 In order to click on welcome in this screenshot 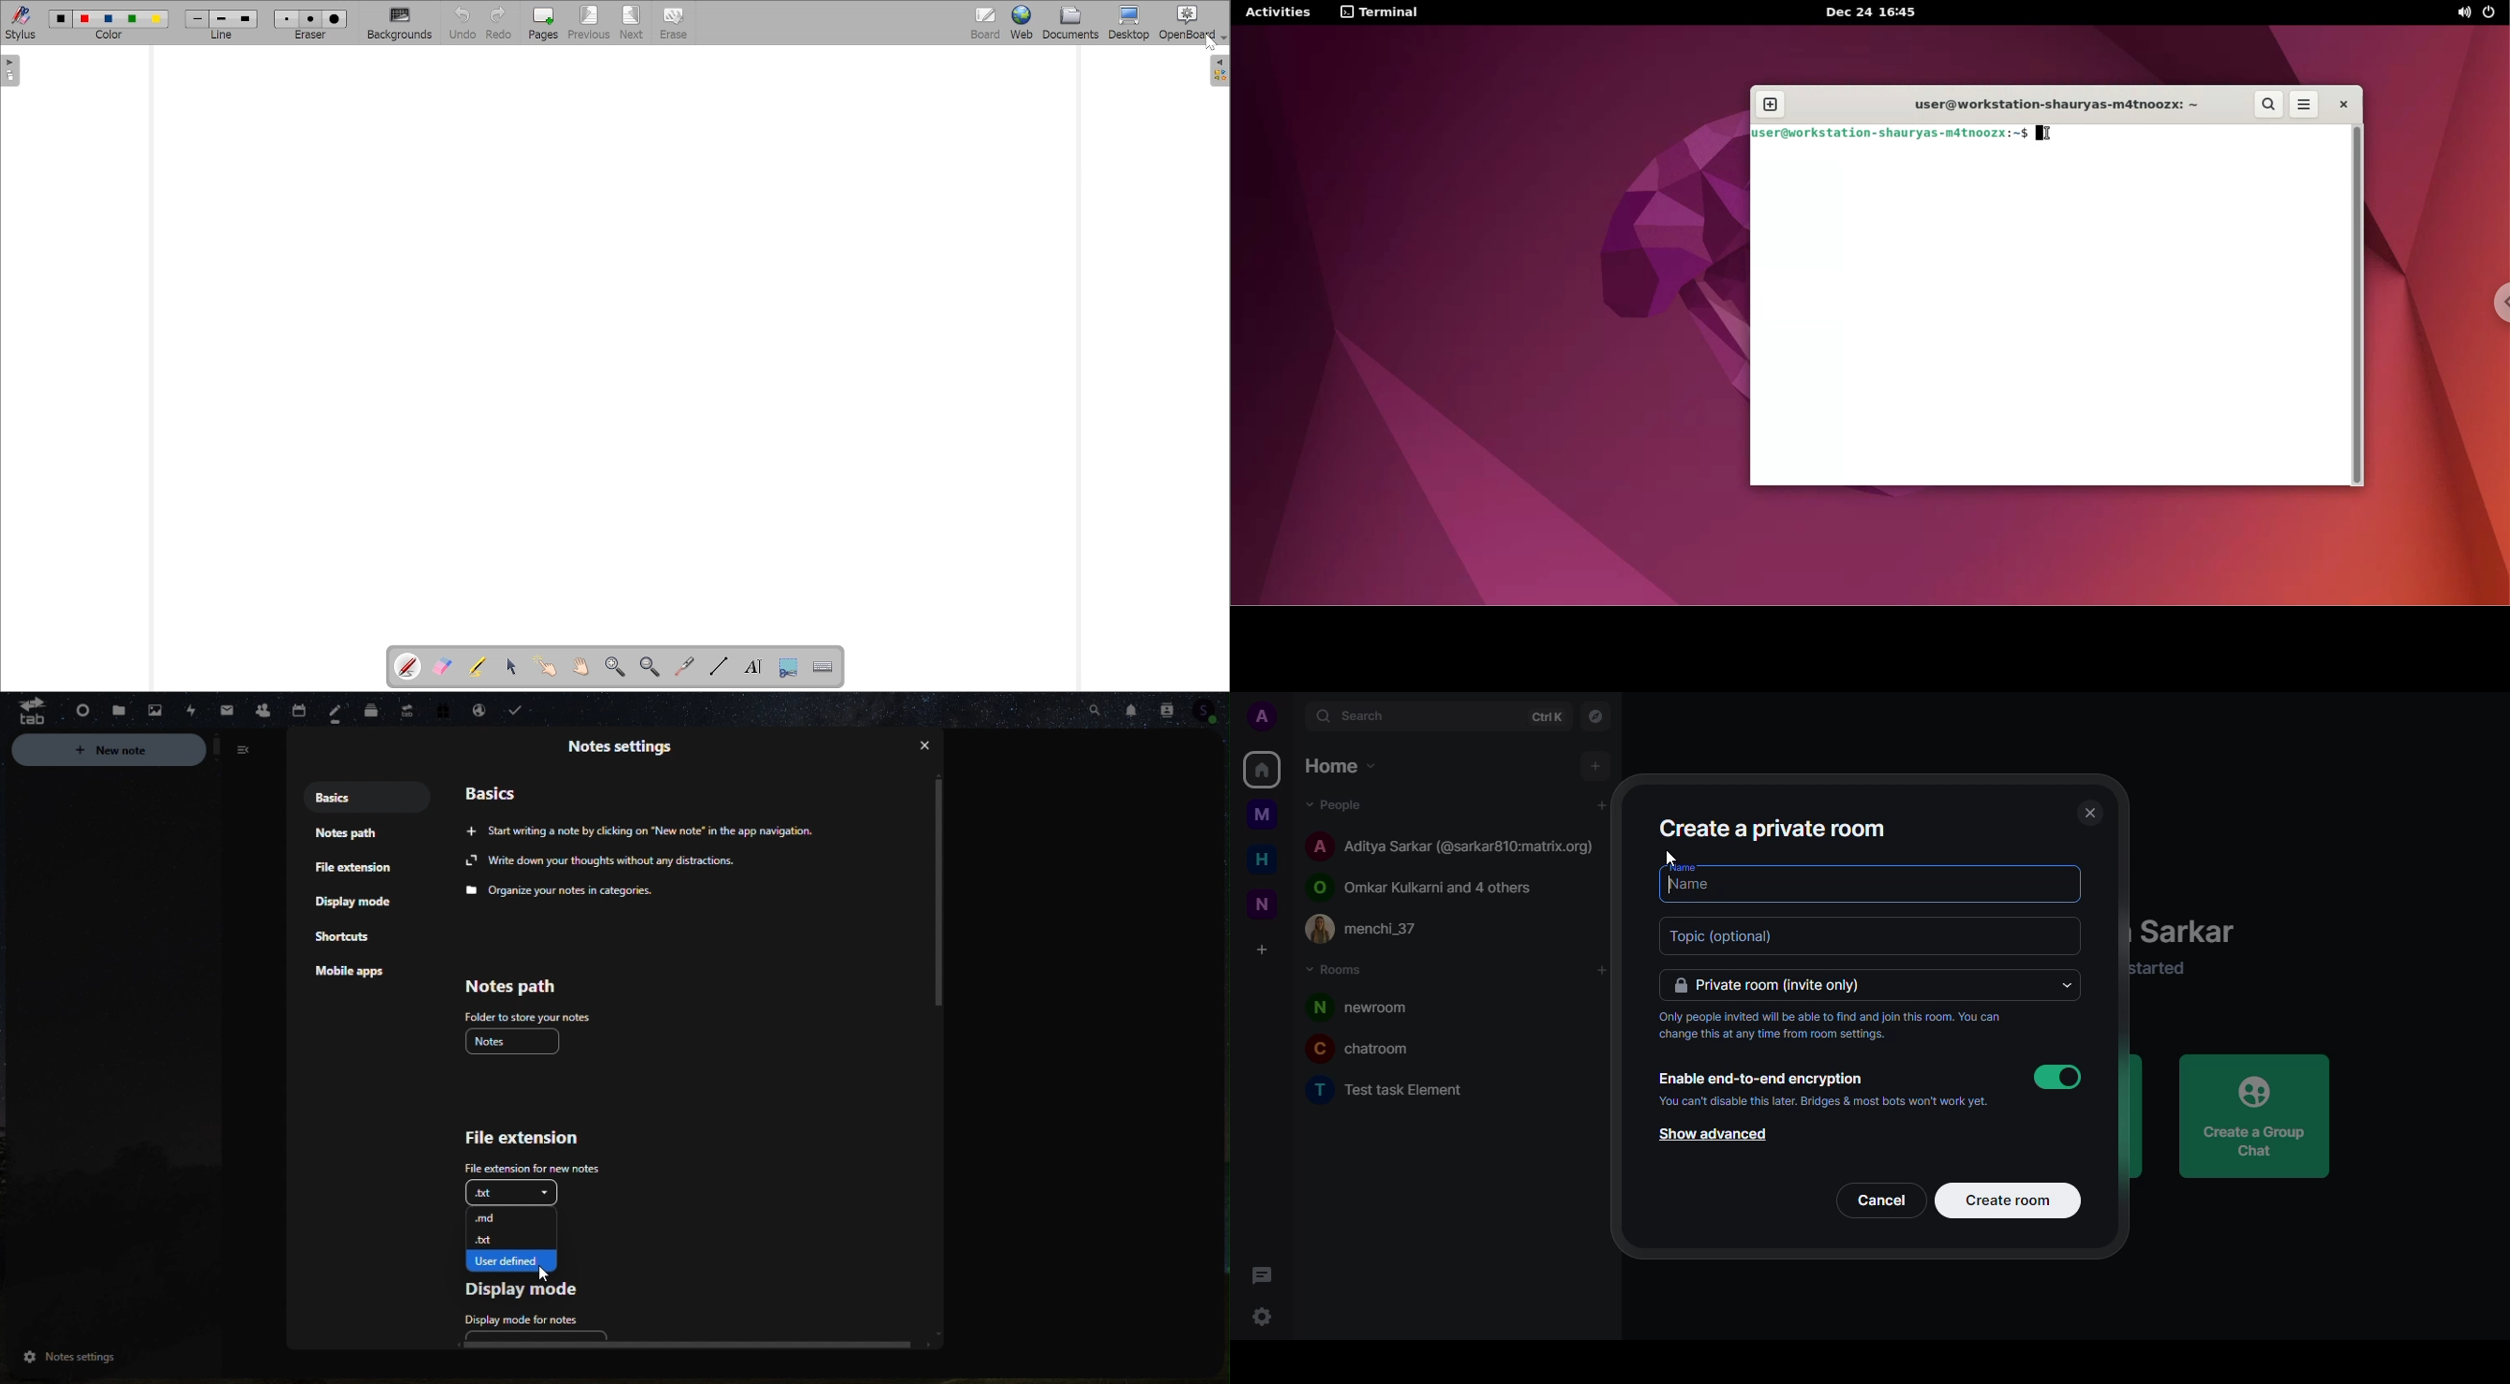, I will do `click(2199, 934)`.